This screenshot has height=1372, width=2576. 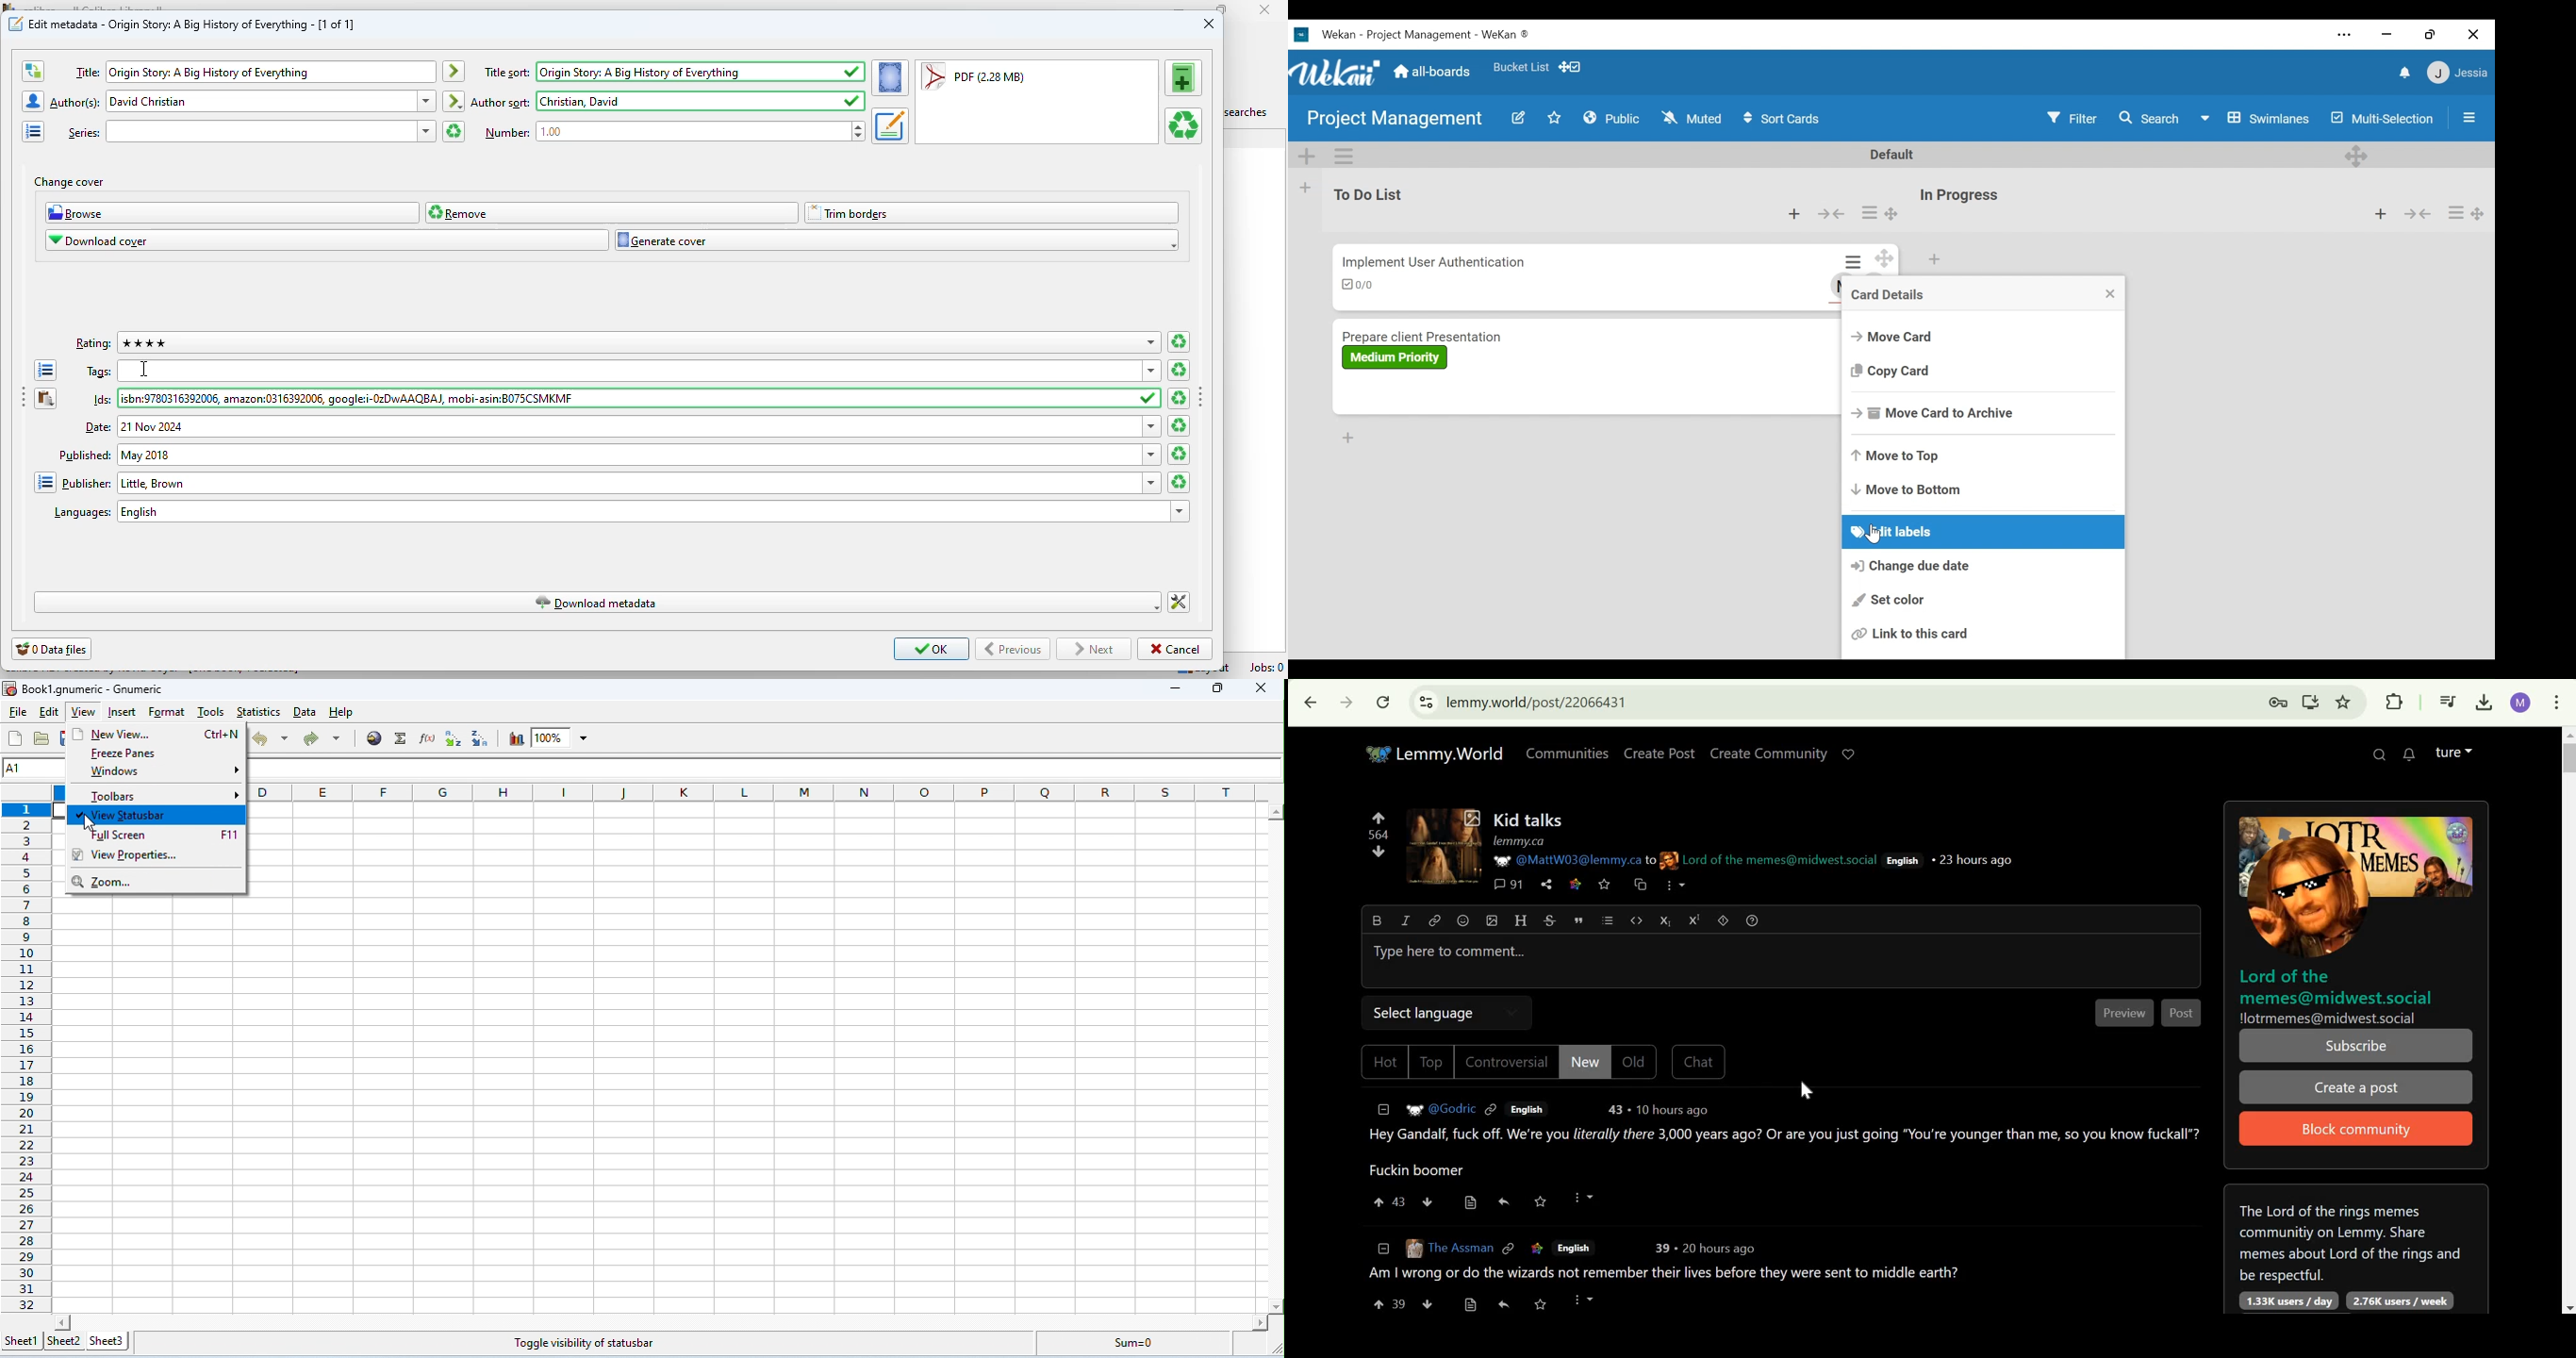 I want to click on sum=0, so click(x=1137, y=1345).